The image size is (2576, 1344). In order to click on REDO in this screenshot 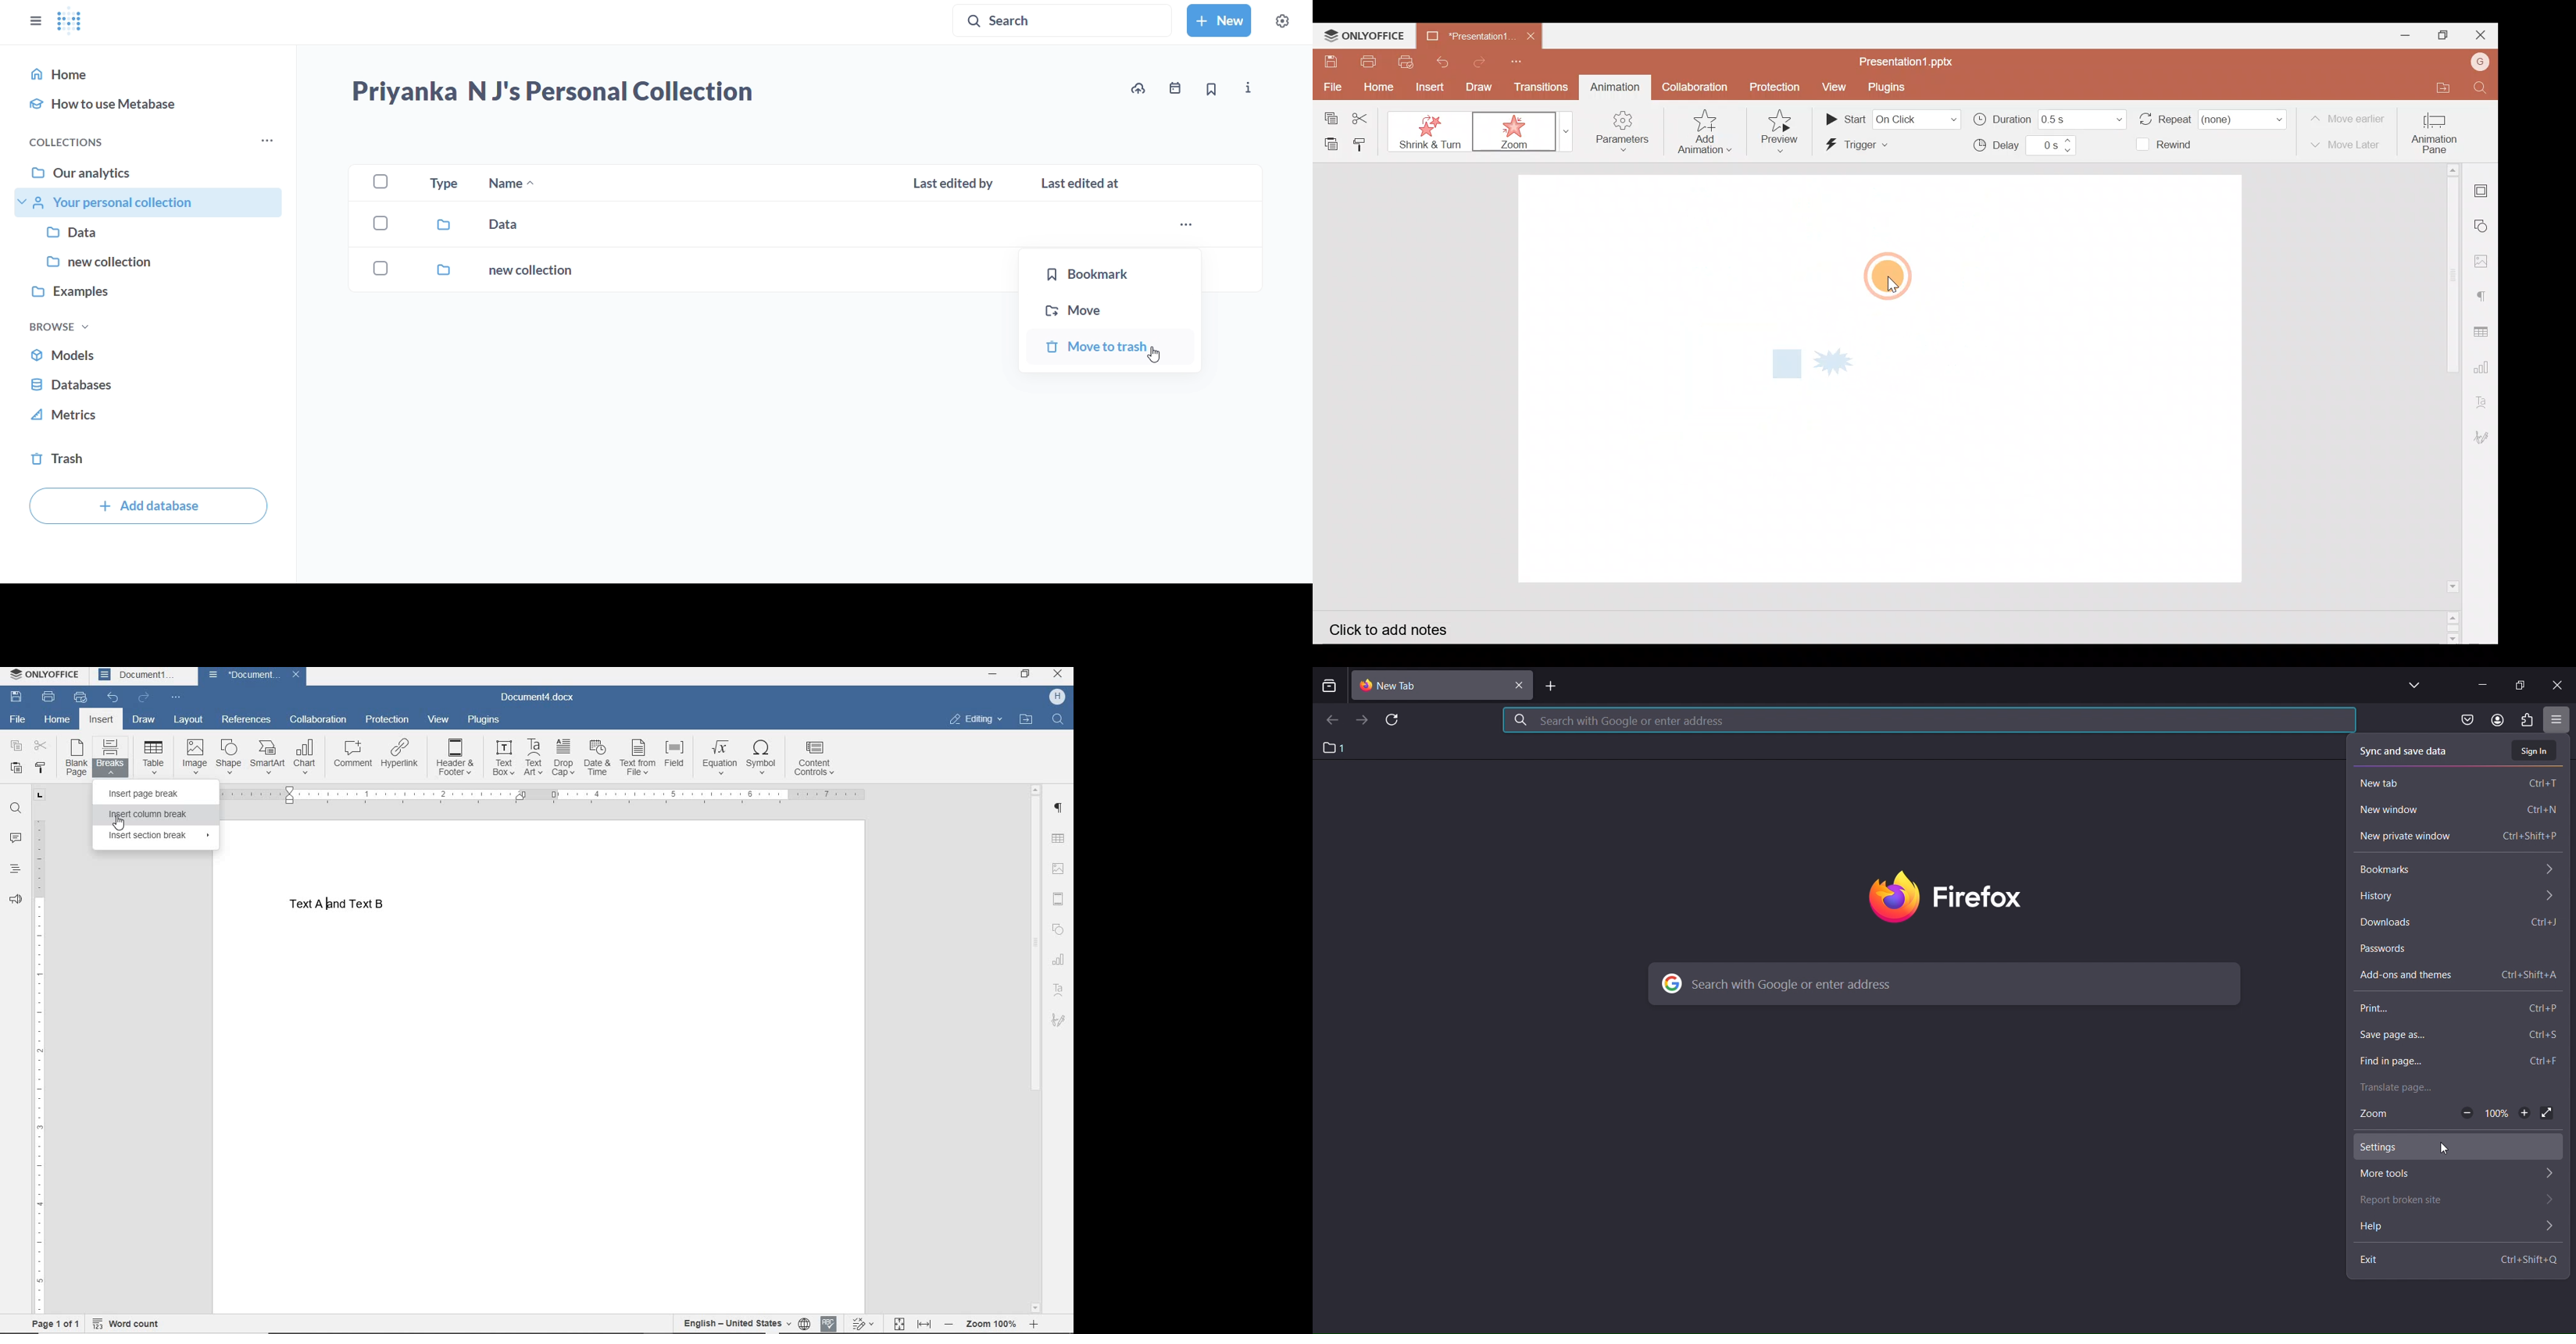, I will do `click(146, 698)`.